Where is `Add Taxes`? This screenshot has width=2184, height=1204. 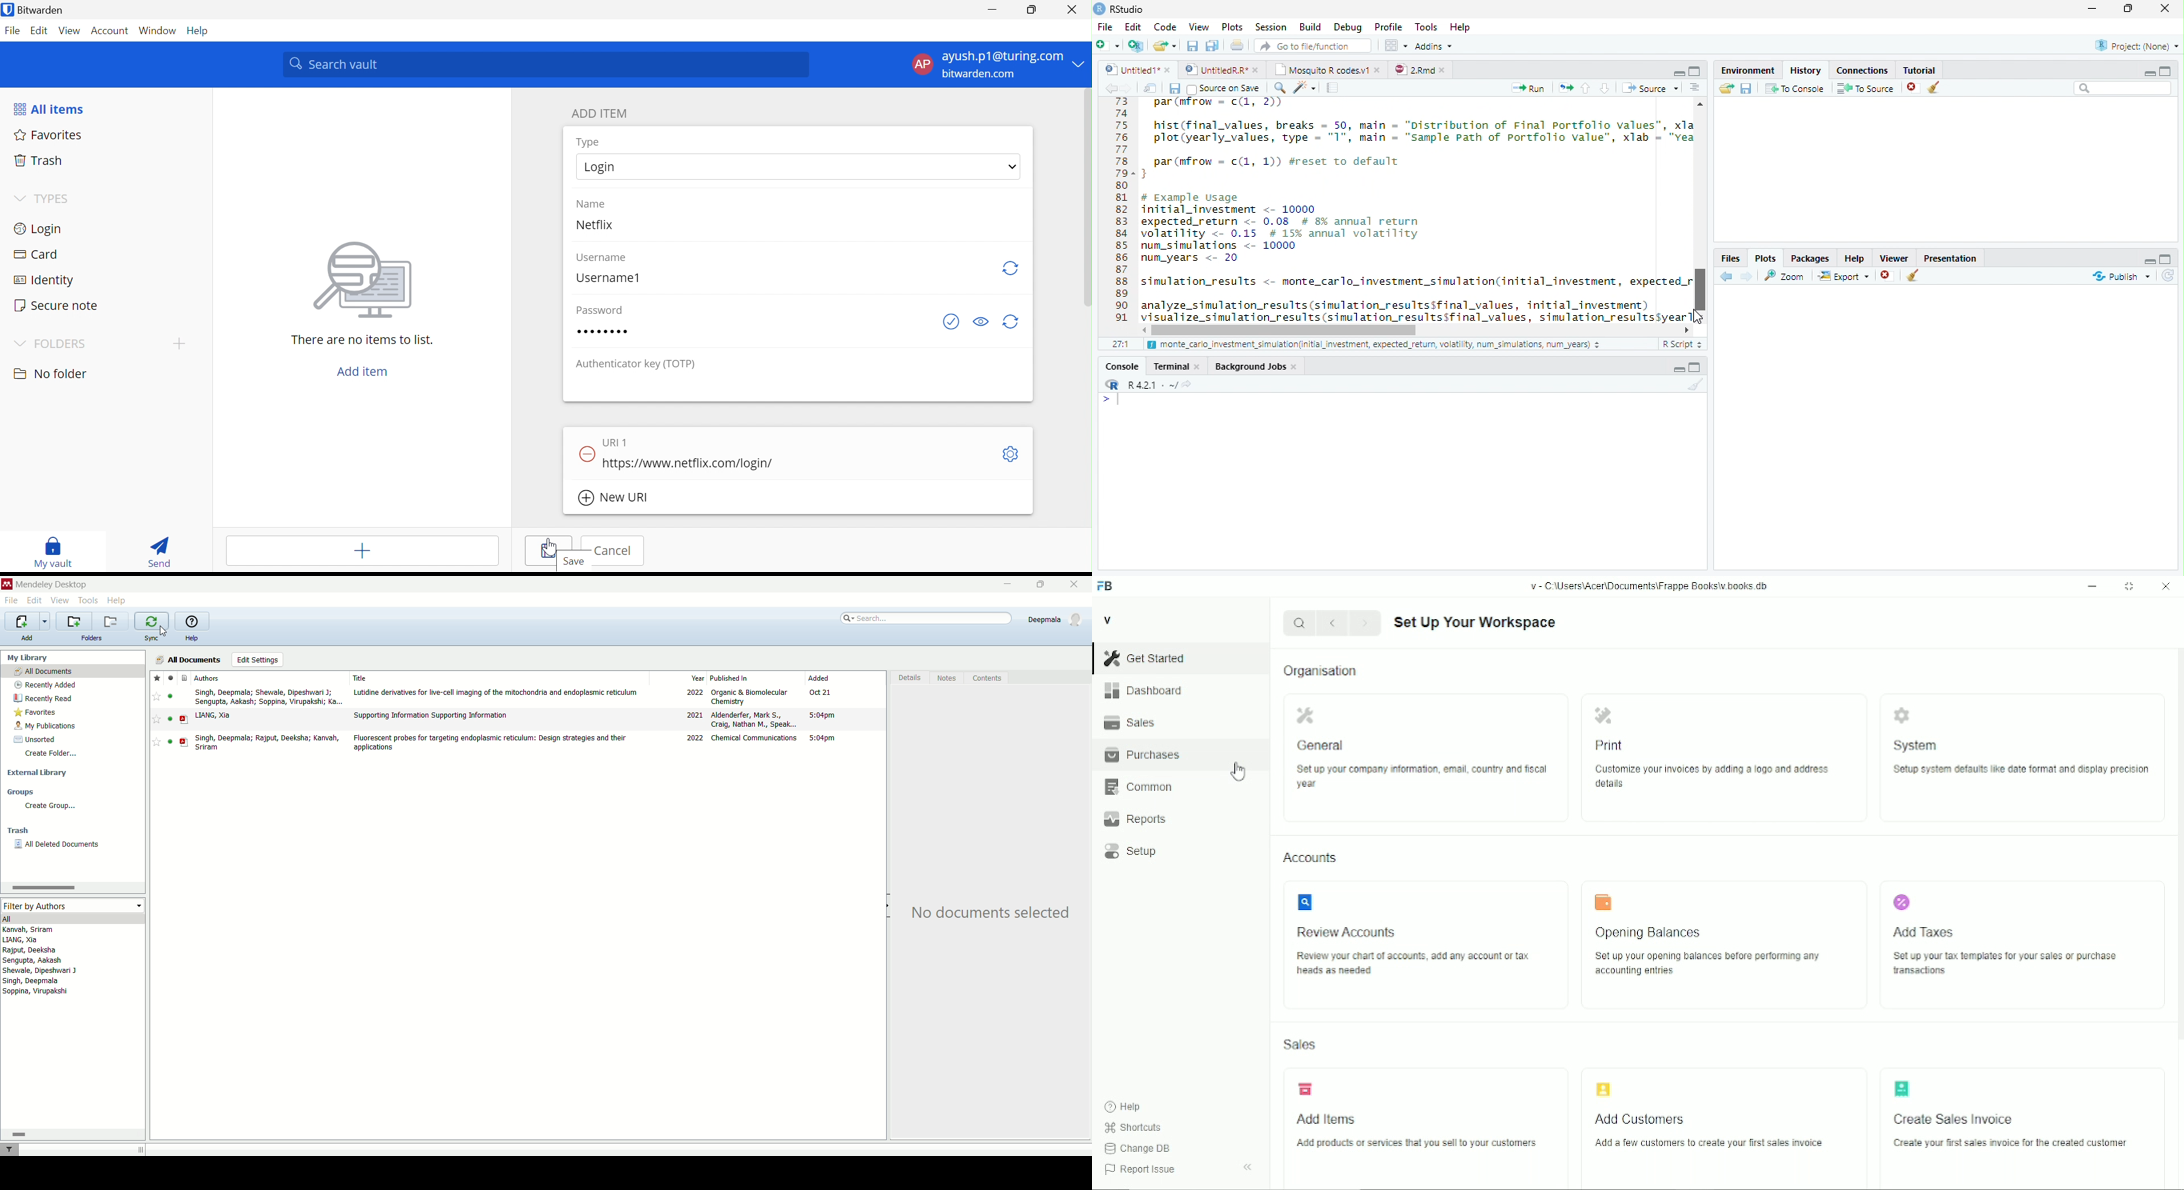
Add Taxes is located at coordinates (1923, 931).